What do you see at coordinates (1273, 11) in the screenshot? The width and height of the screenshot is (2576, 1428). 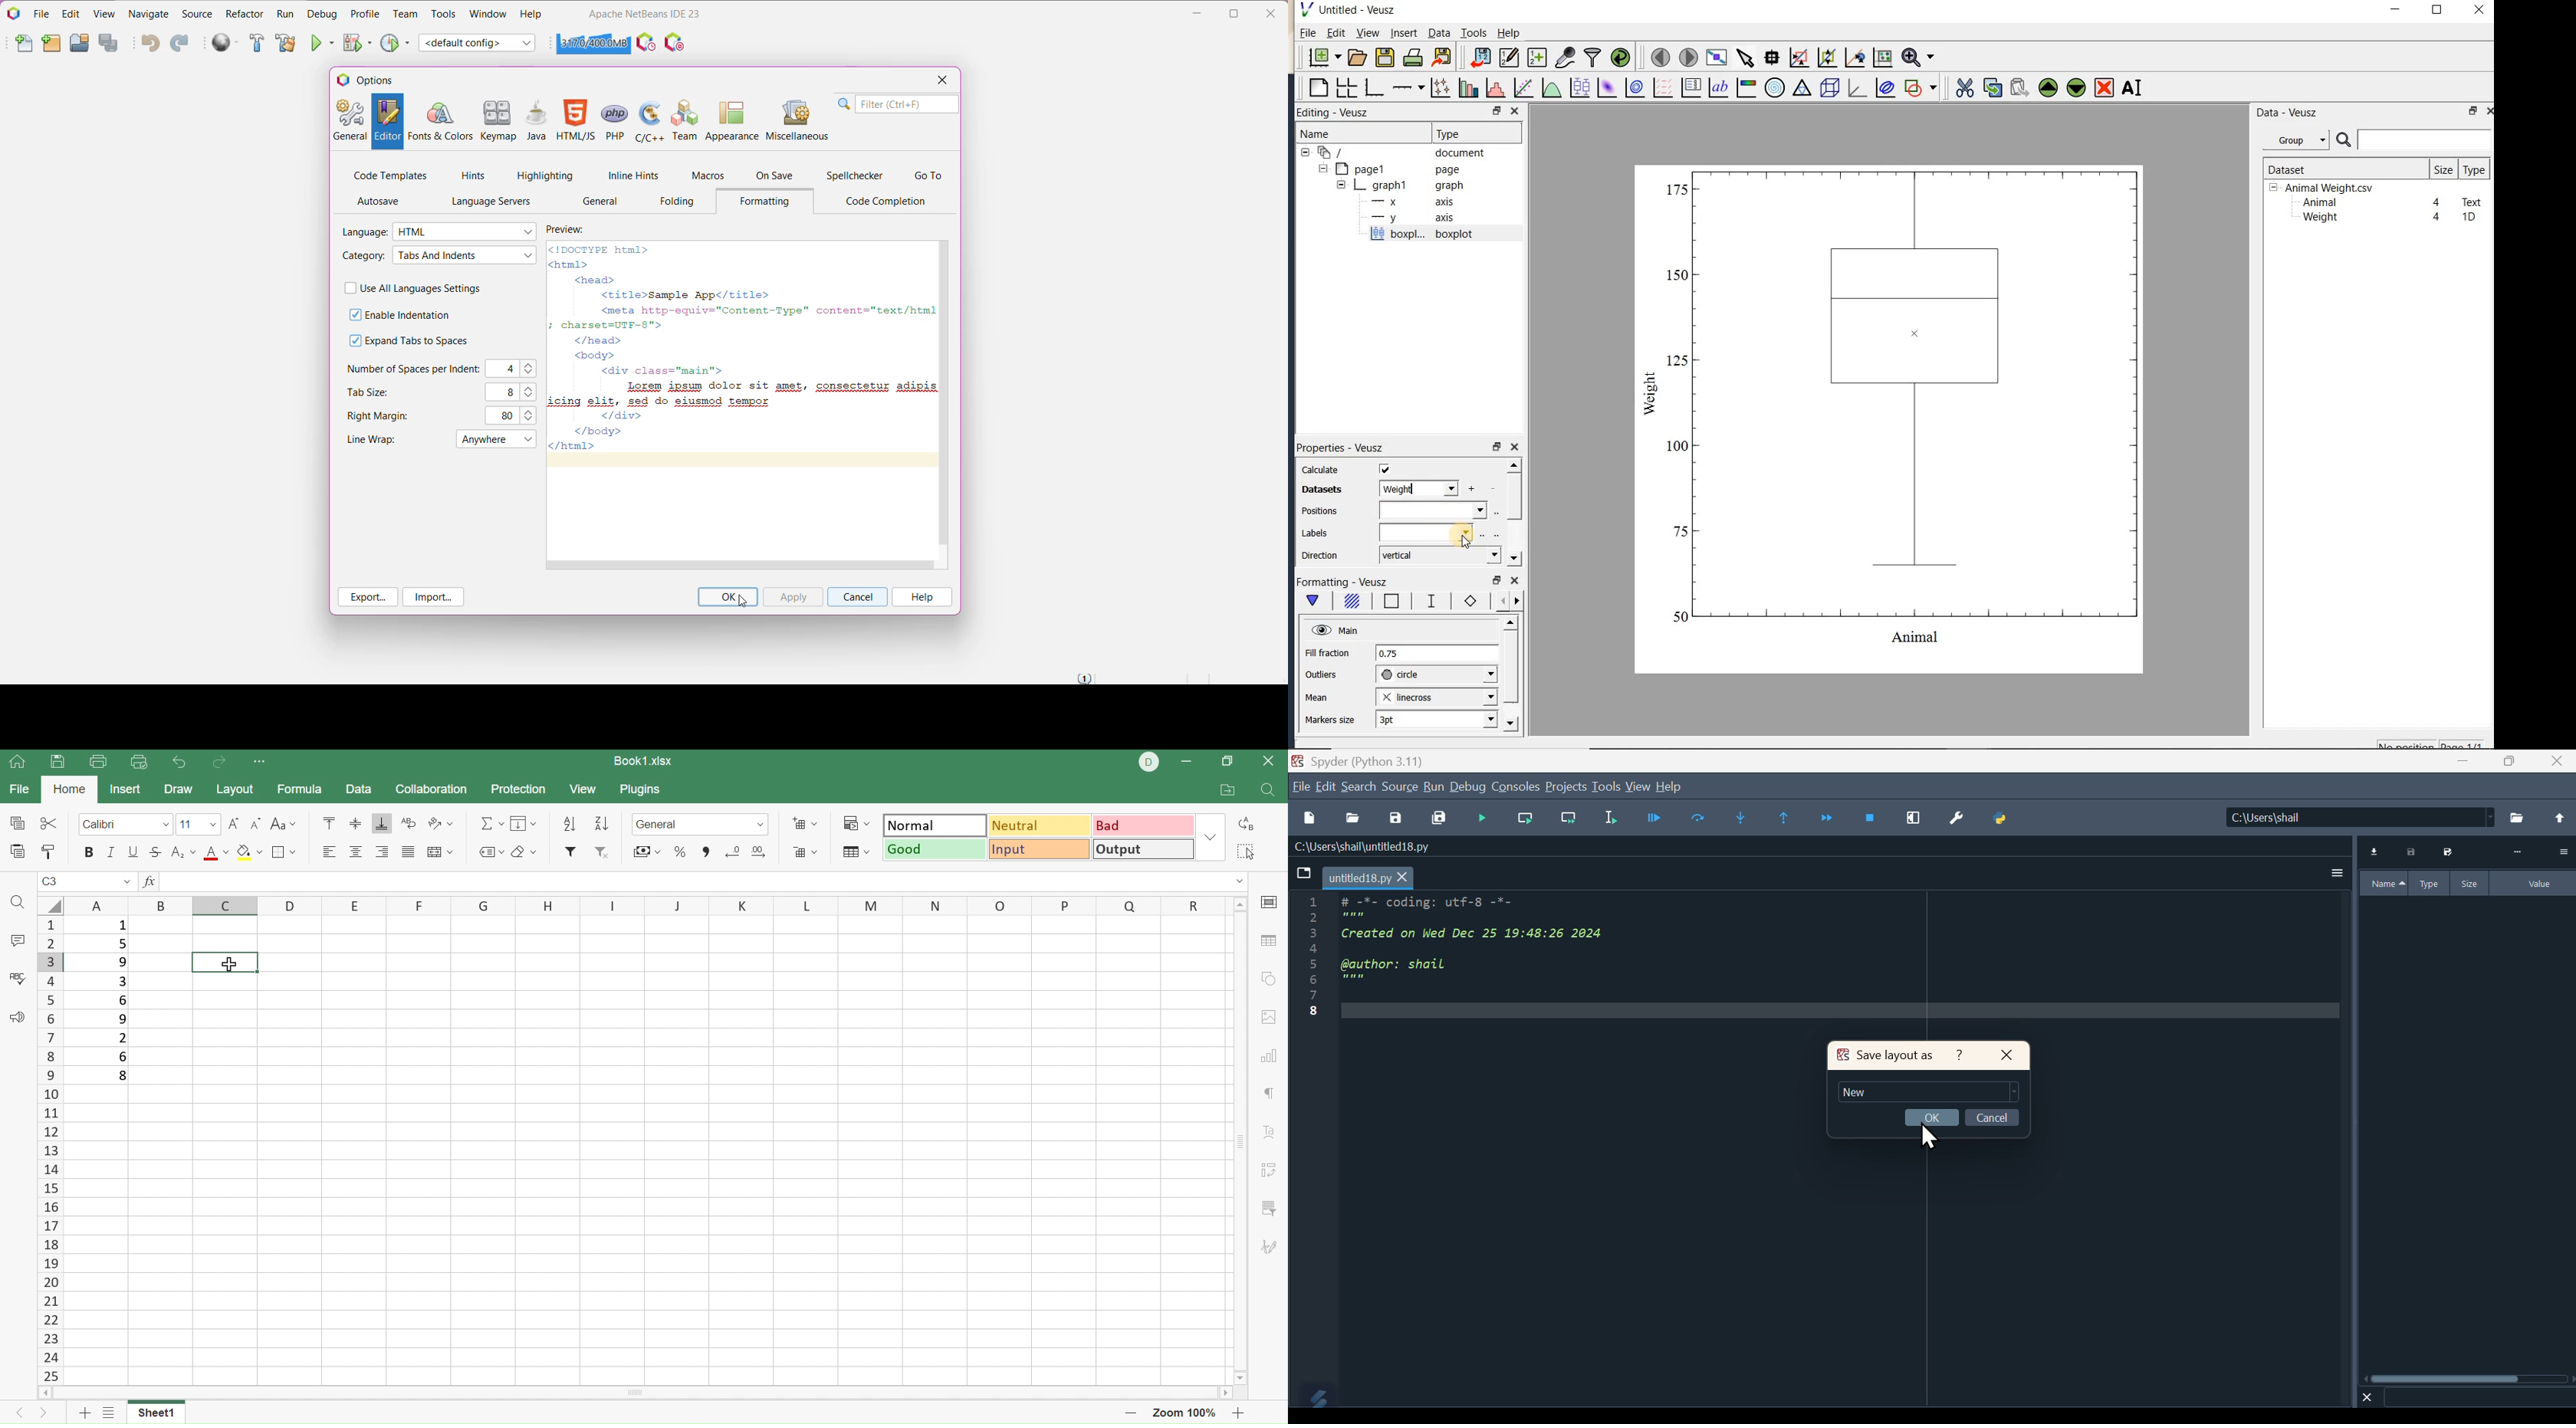 I see `Close` at bounding box center [1273, 11].